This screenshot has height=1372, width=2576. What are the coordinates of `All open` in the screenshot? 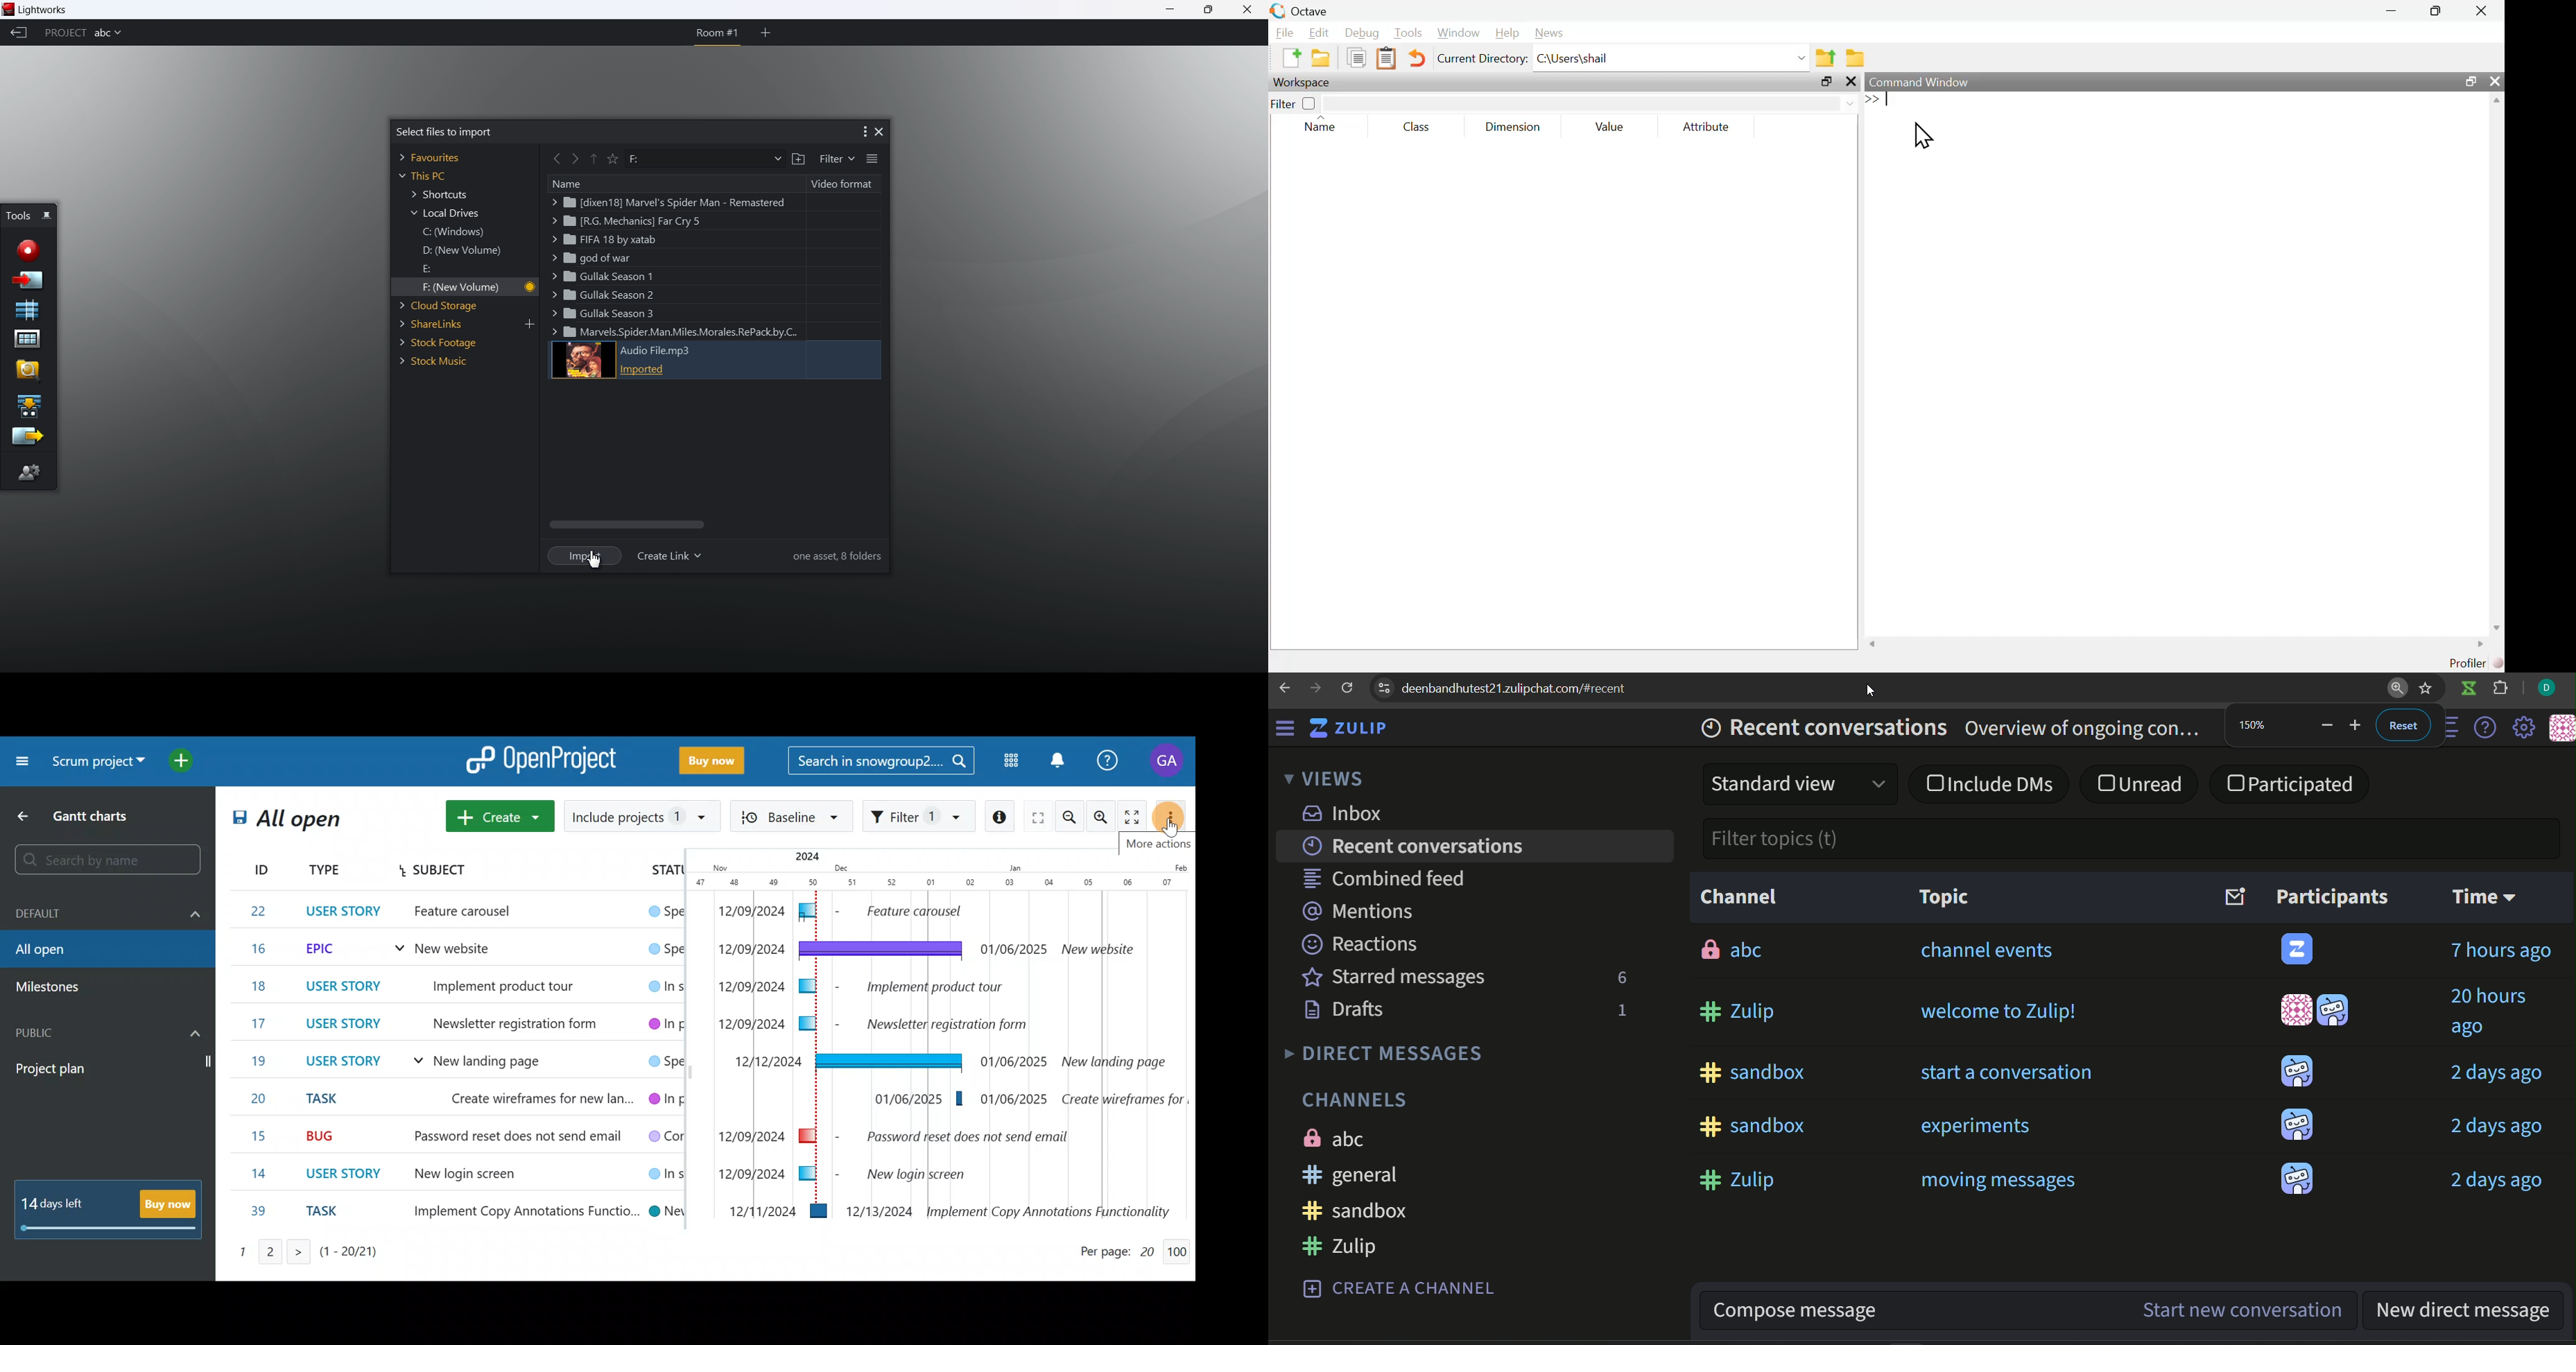 It's located at (309, 823).